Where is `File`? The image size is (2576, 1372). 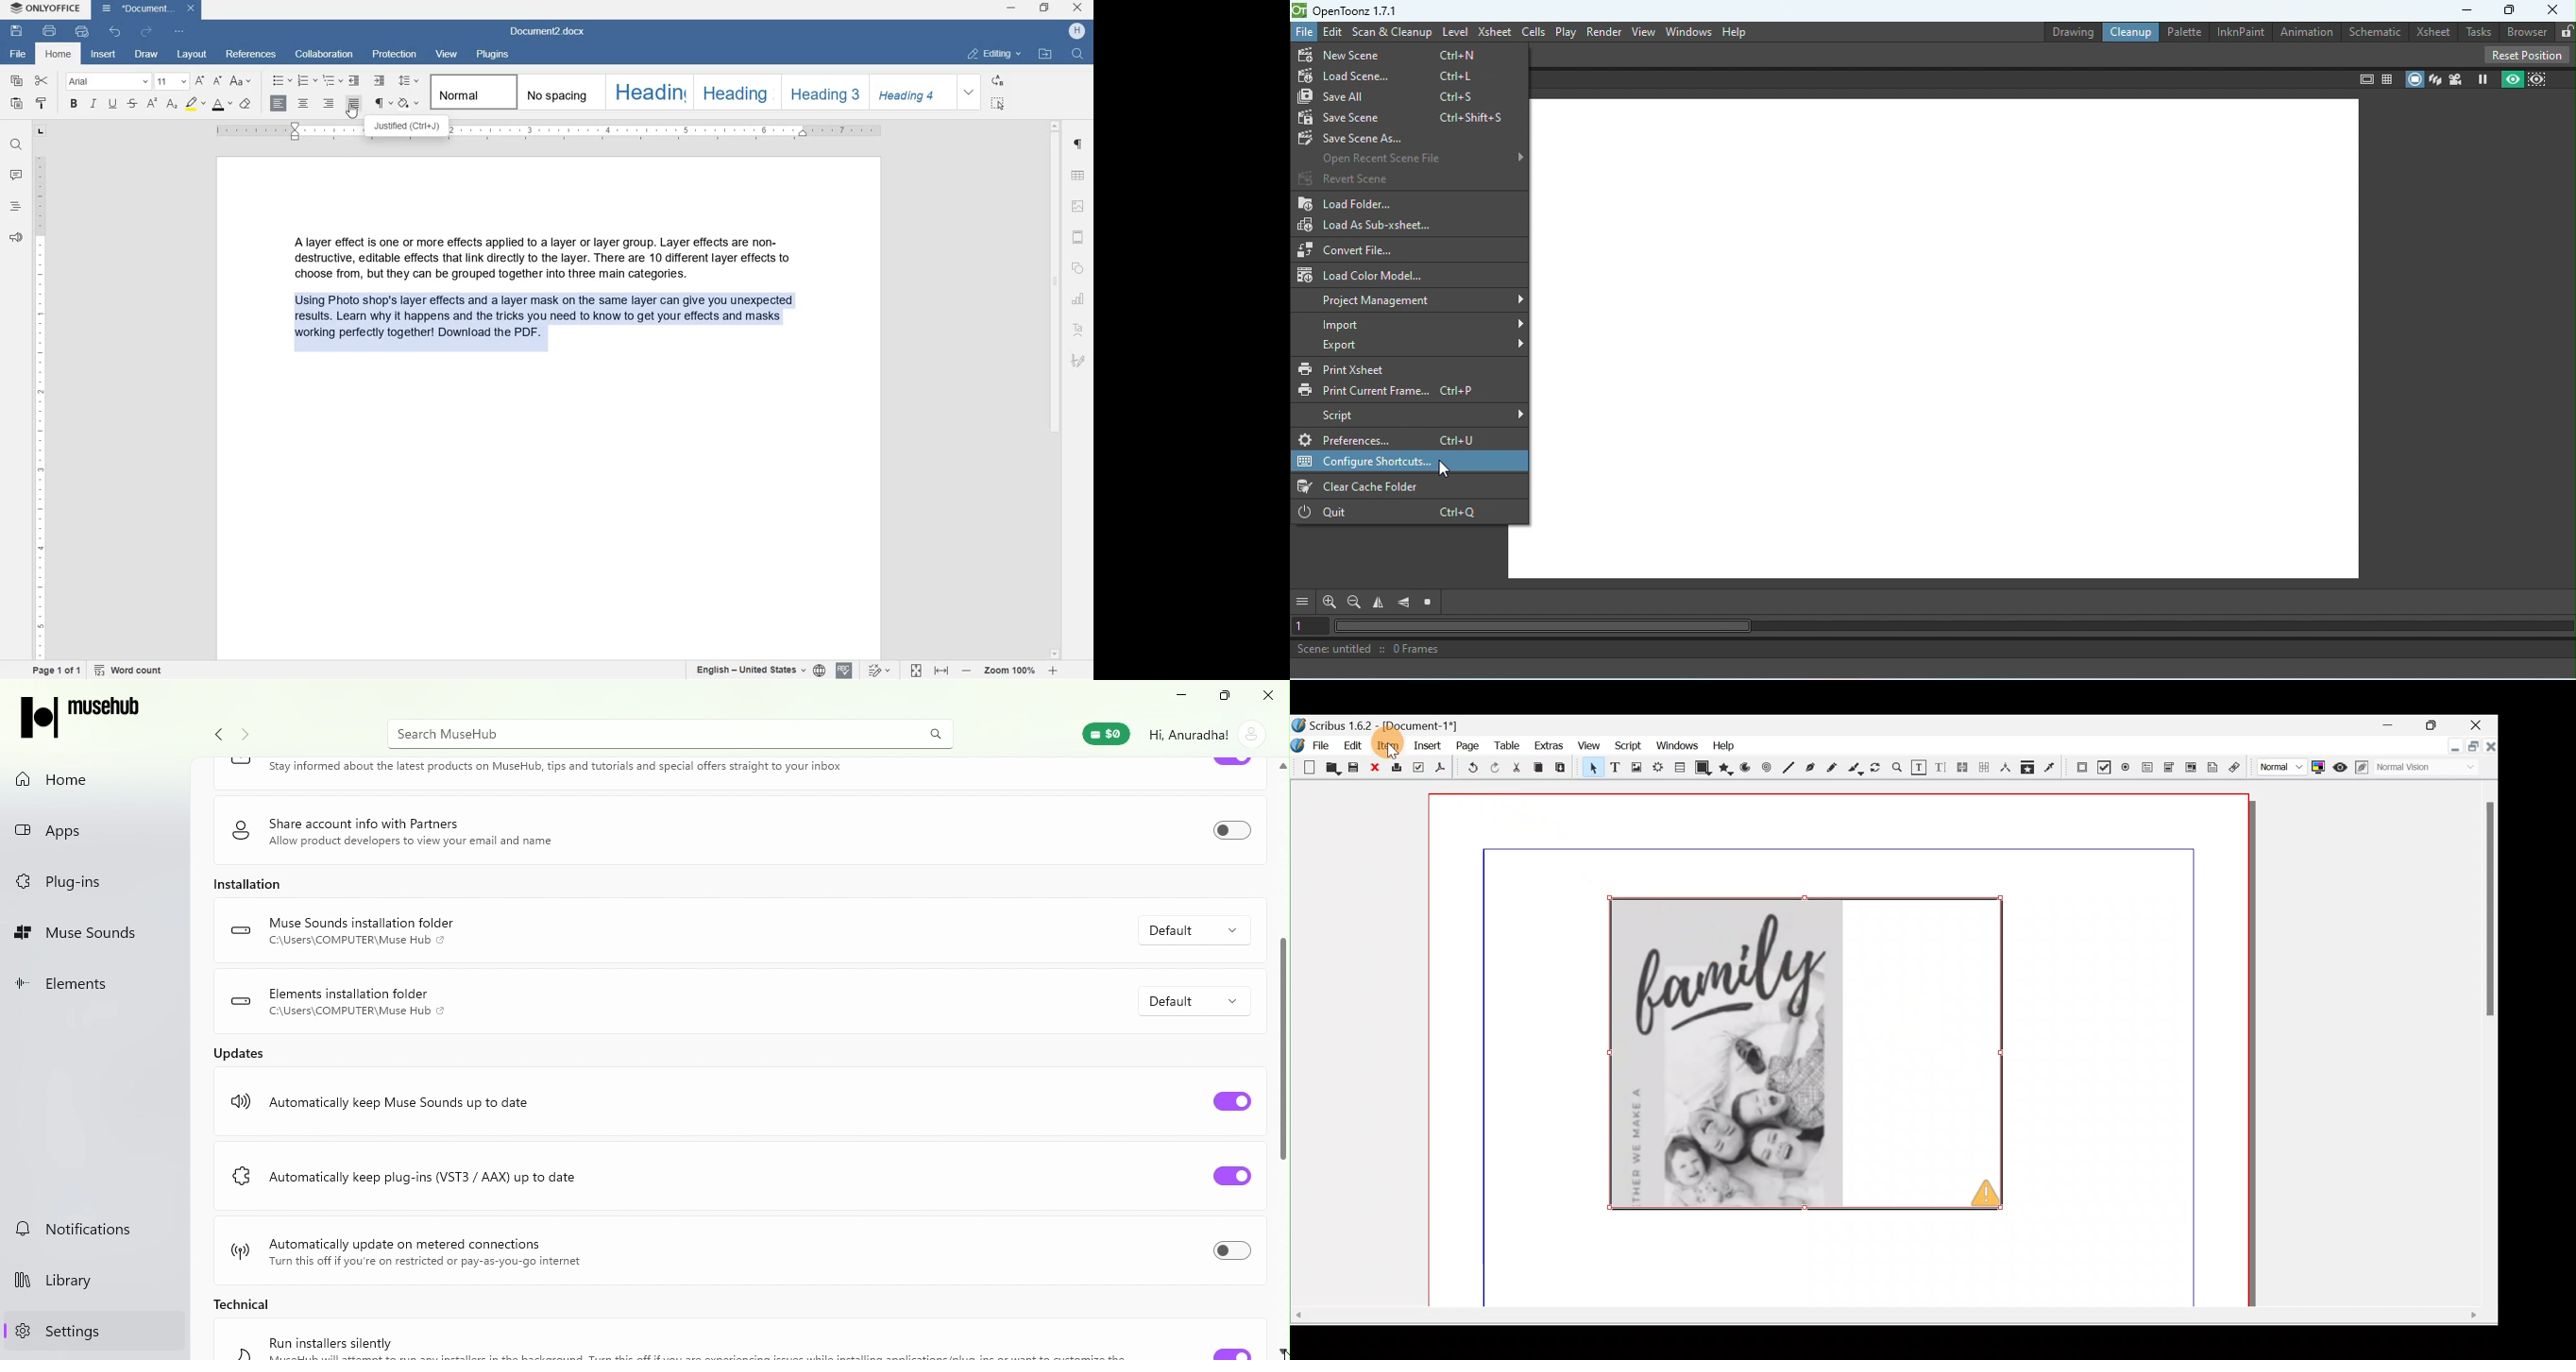
File is located at coordinates (1312, 744).